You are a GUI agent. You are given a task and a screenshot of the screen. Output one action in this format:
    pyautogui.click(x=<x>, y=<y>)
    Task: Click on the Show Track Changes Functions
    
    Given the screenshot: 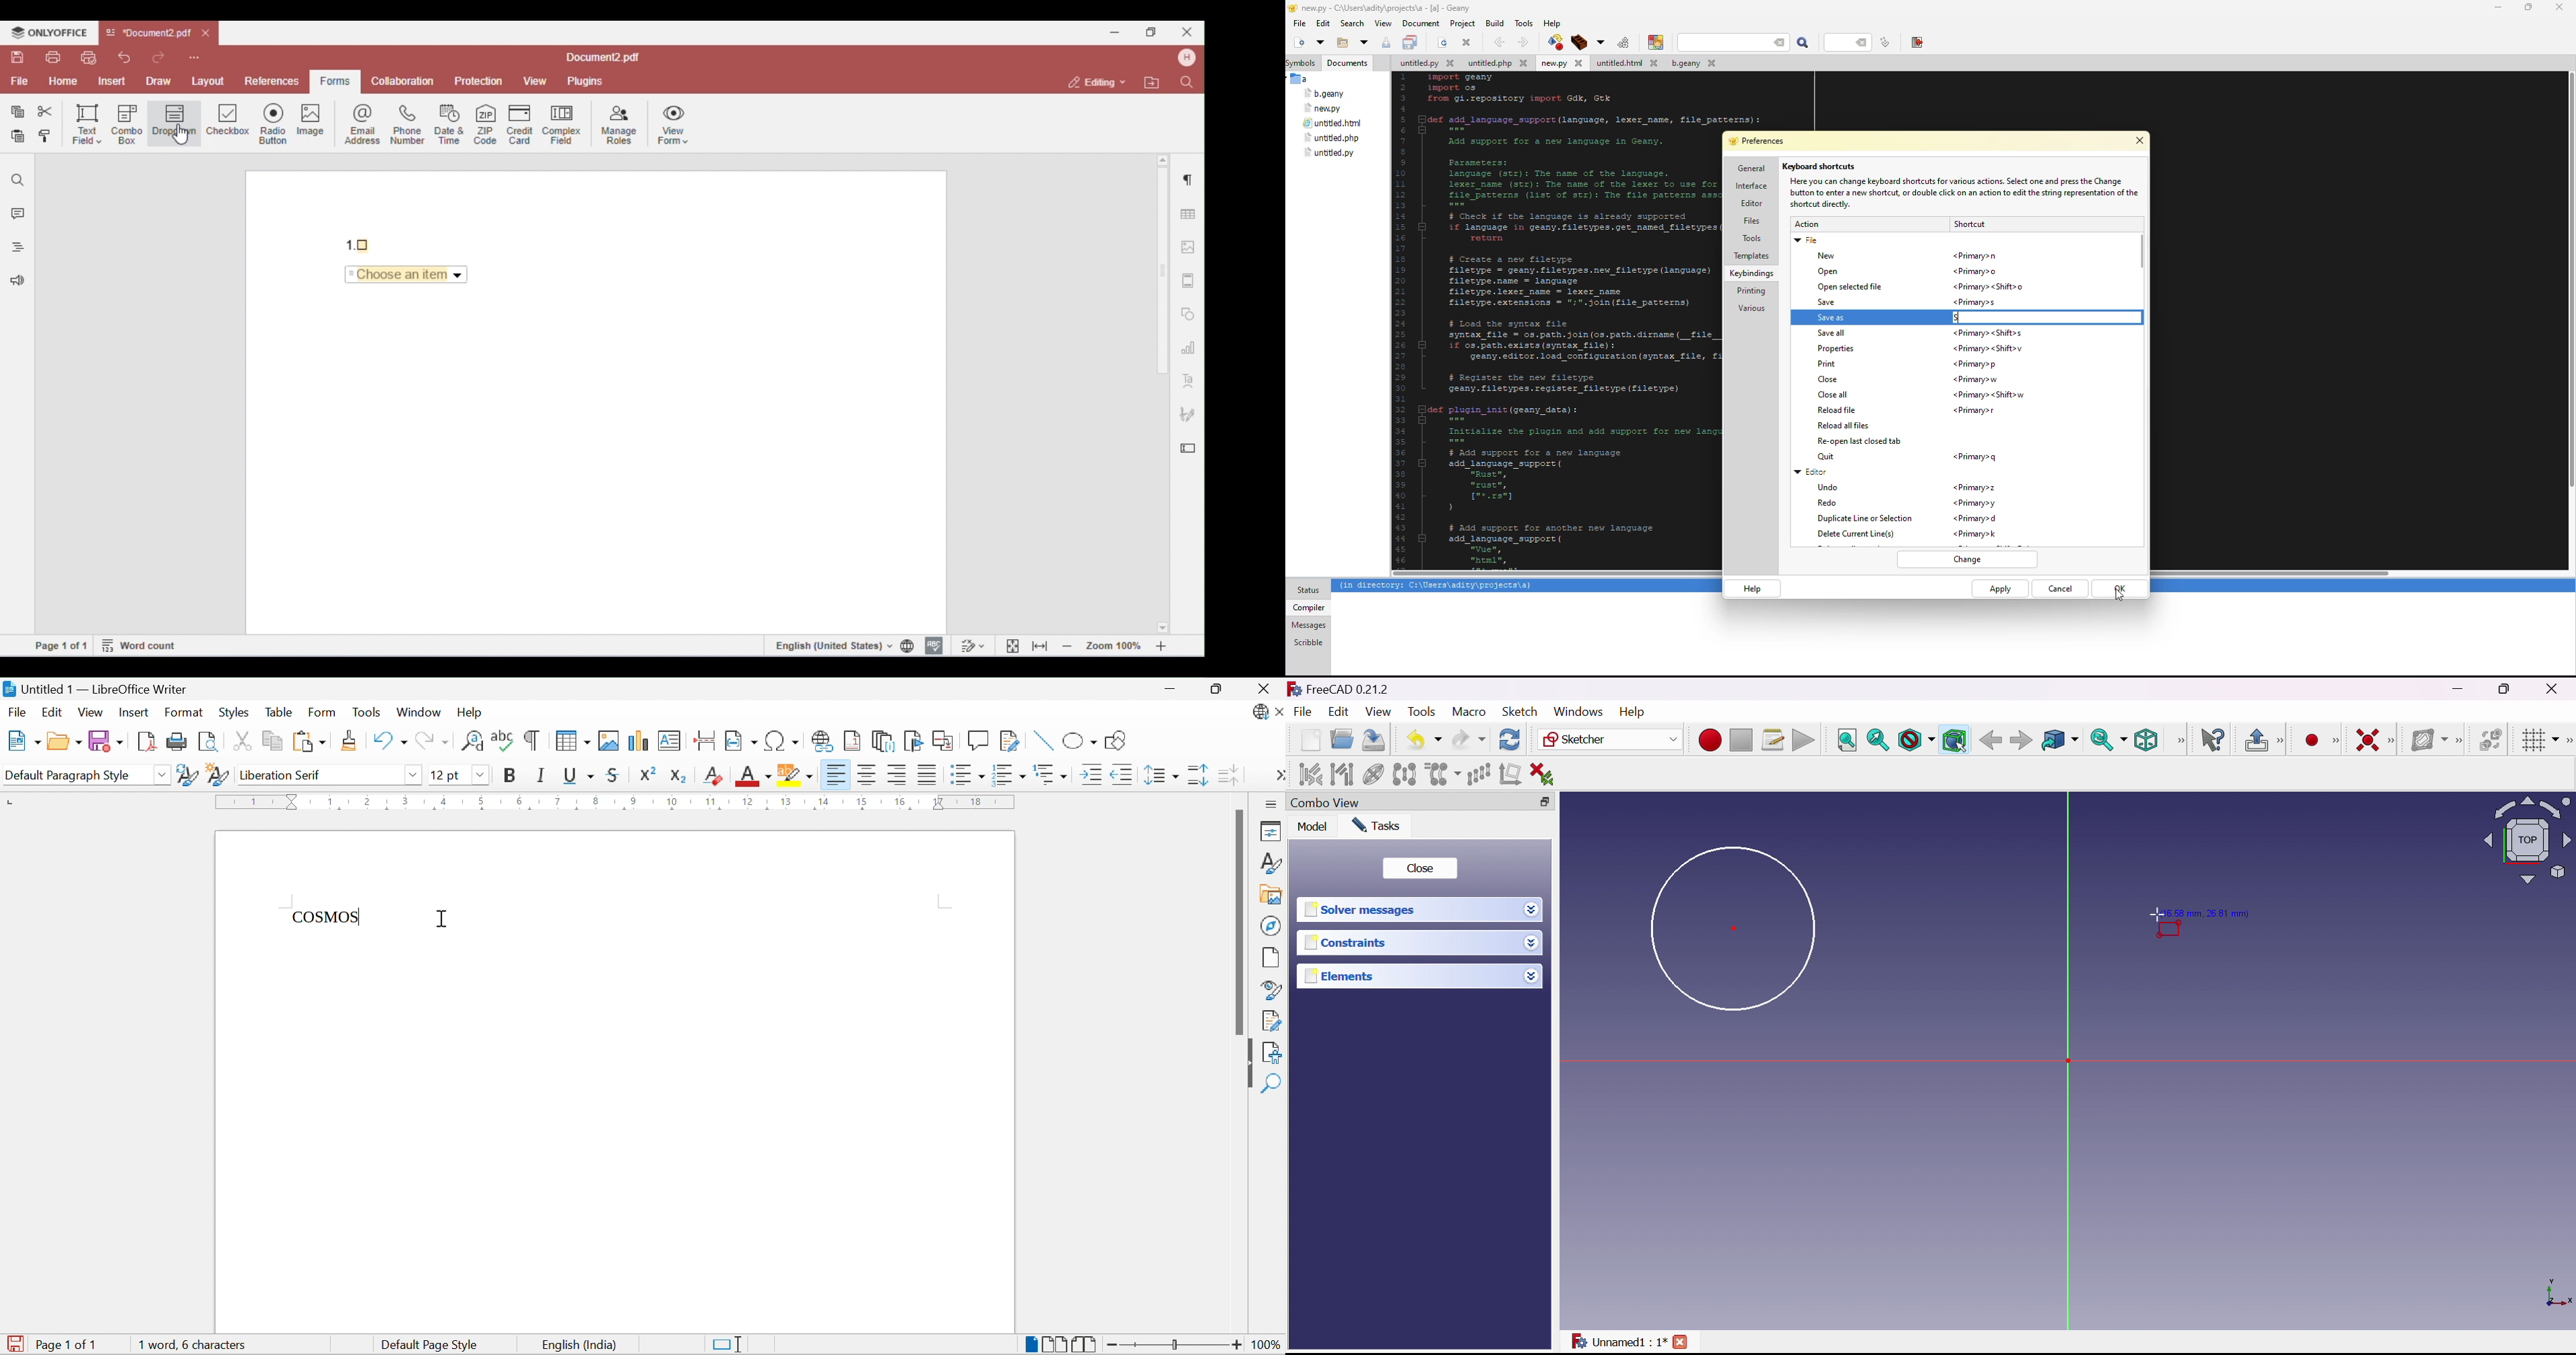 What is the action you would take?
    pyautogui.click(x=1012, y=743)
    